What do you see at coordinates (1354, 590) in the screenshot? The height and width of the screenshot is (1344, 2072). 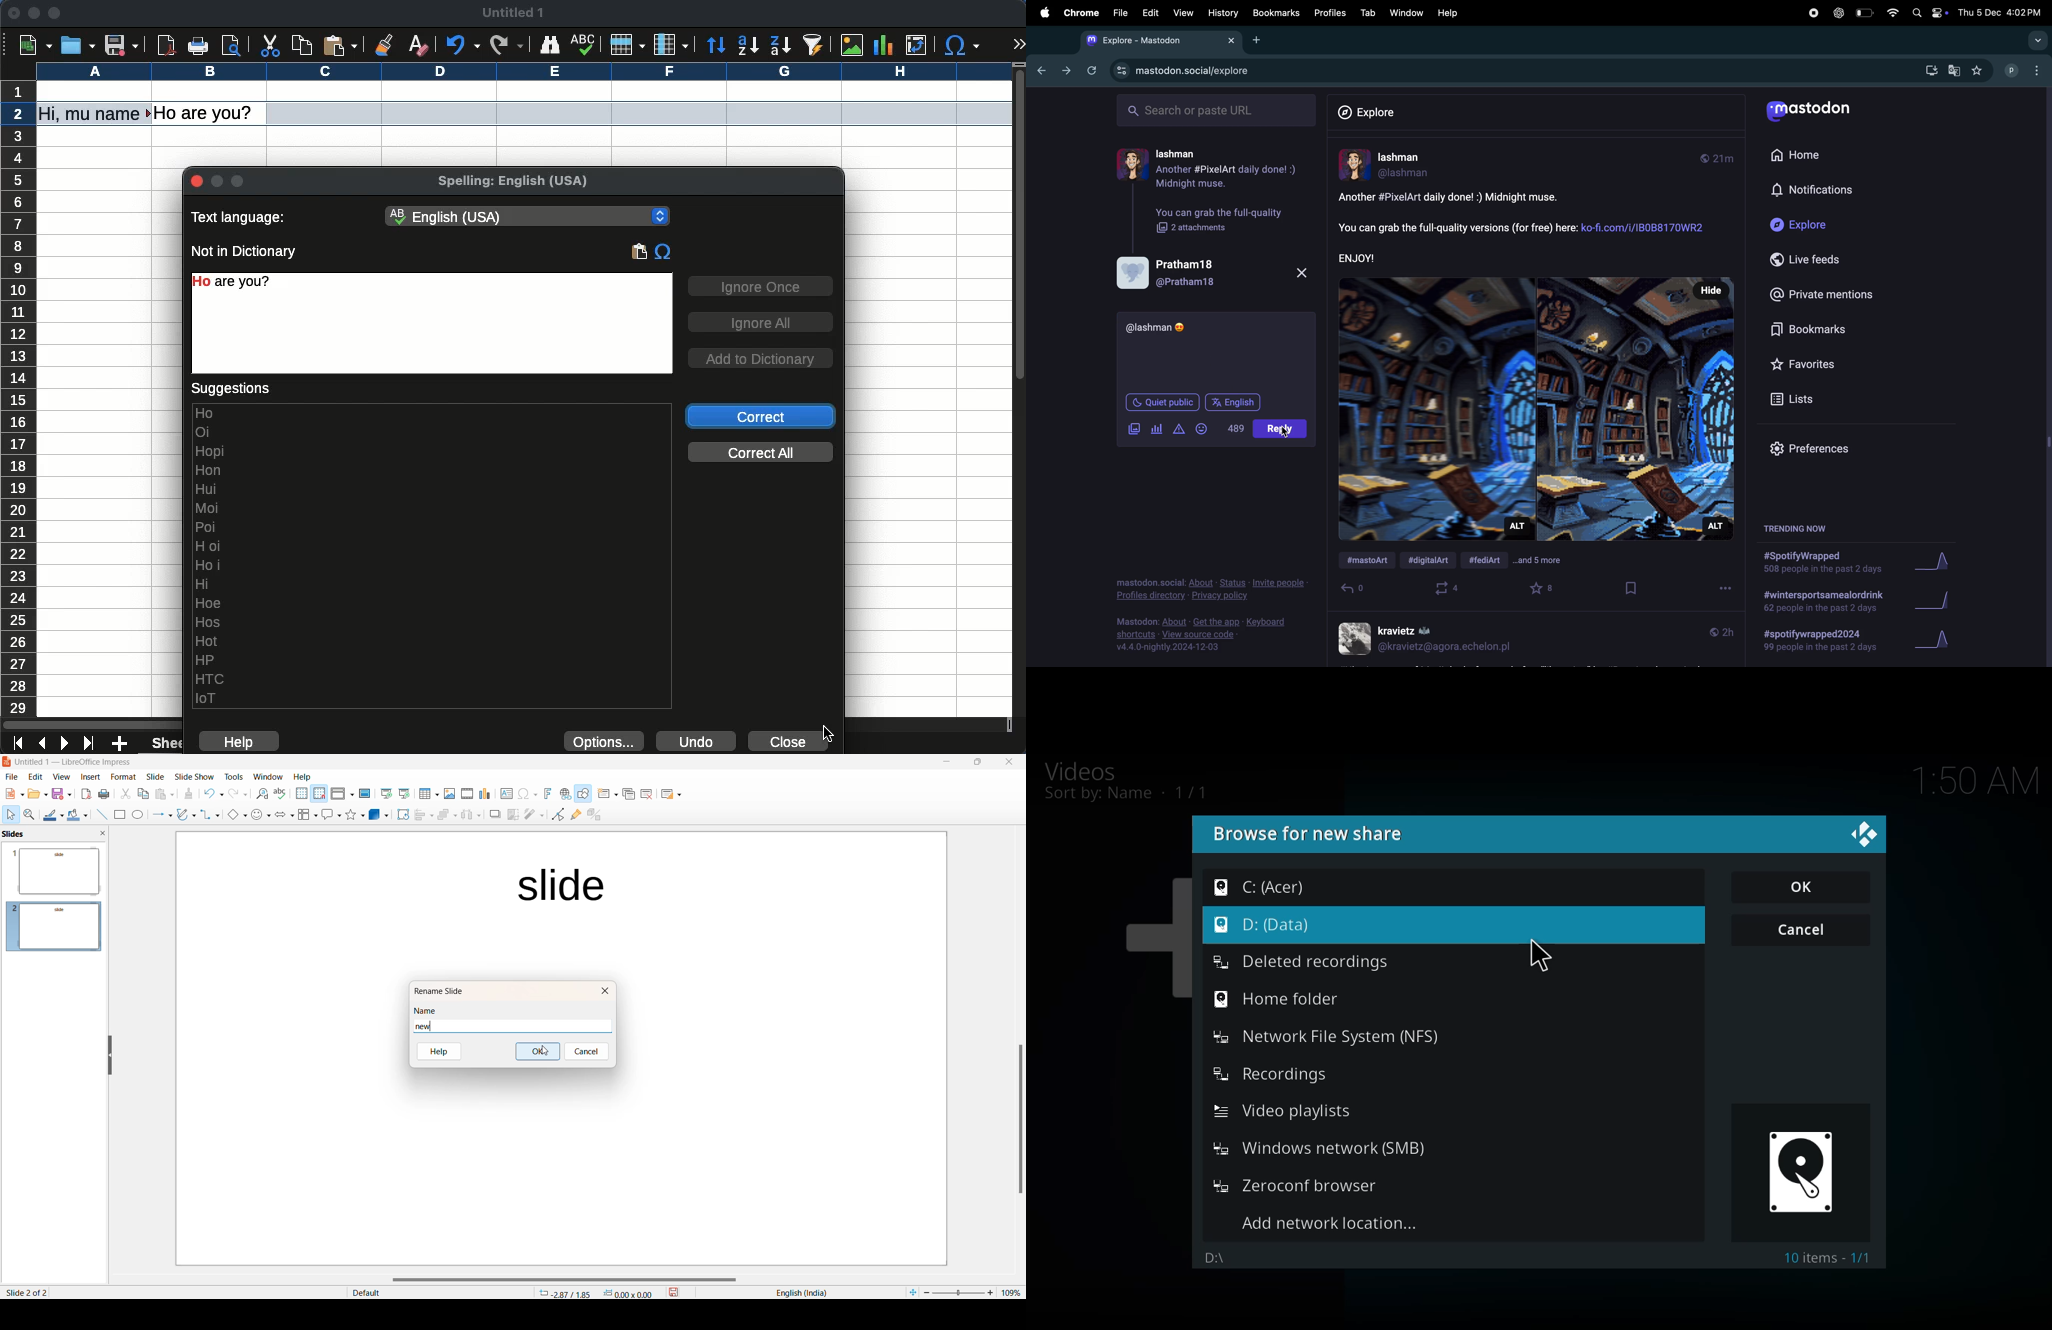 I see `reply` at bounding box center [1354, 590].